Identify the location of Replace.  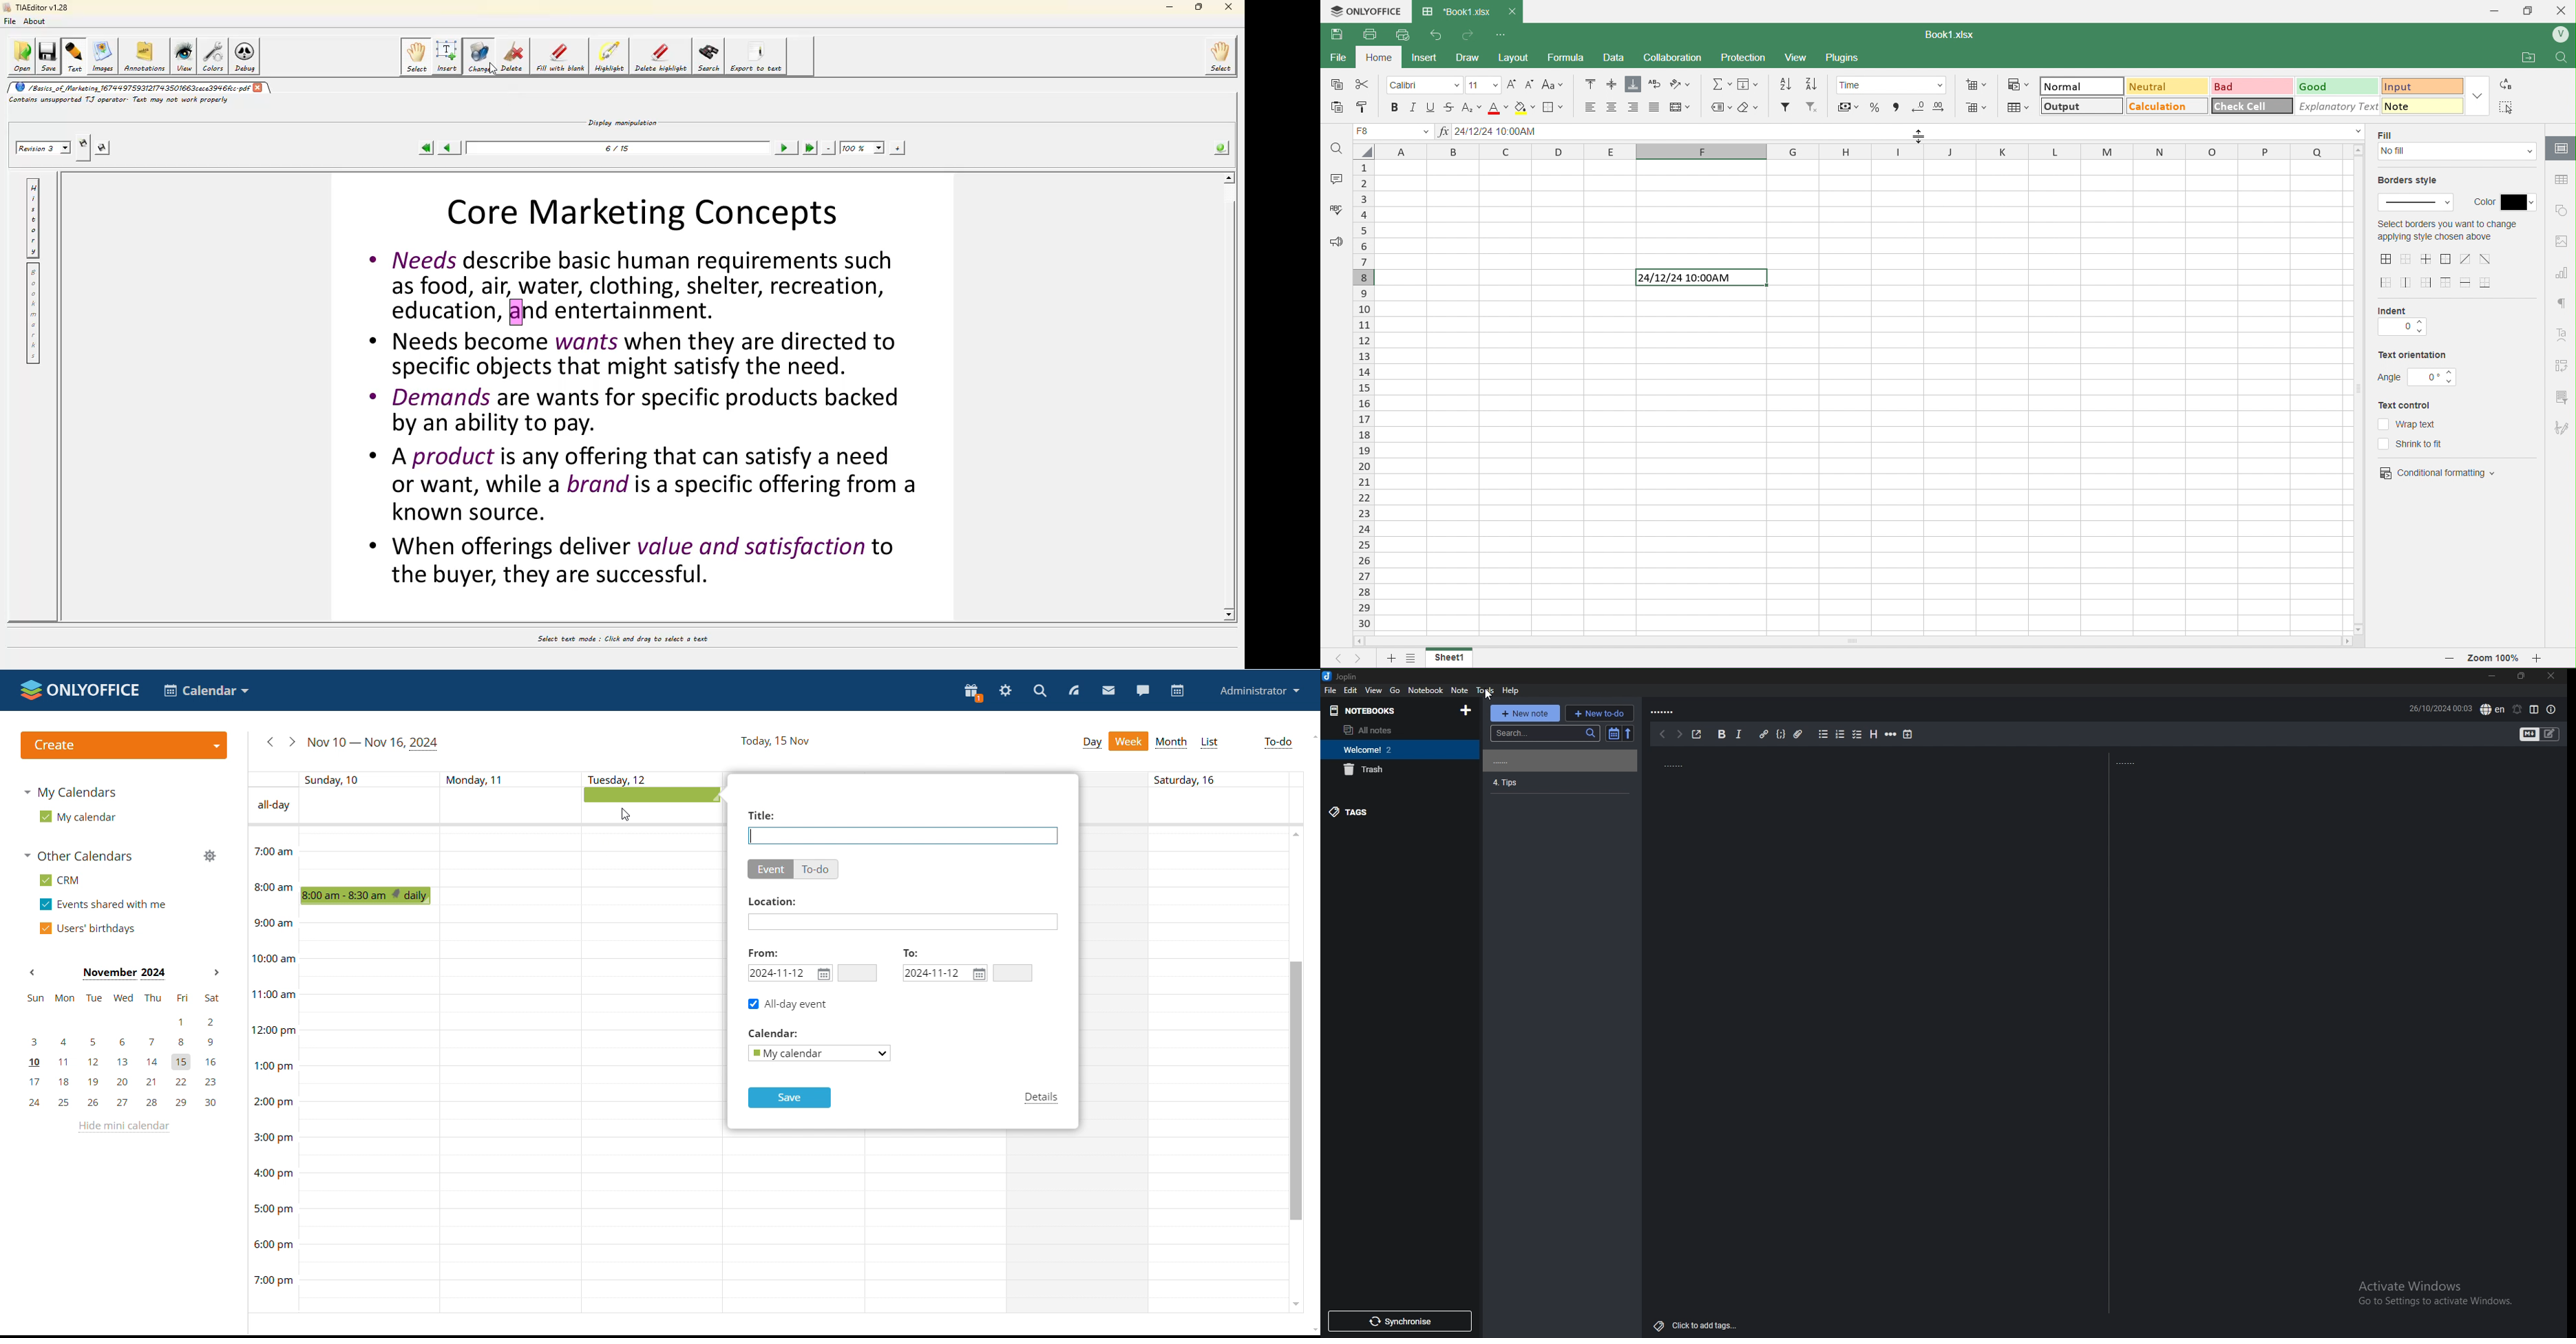
(2508, 84).